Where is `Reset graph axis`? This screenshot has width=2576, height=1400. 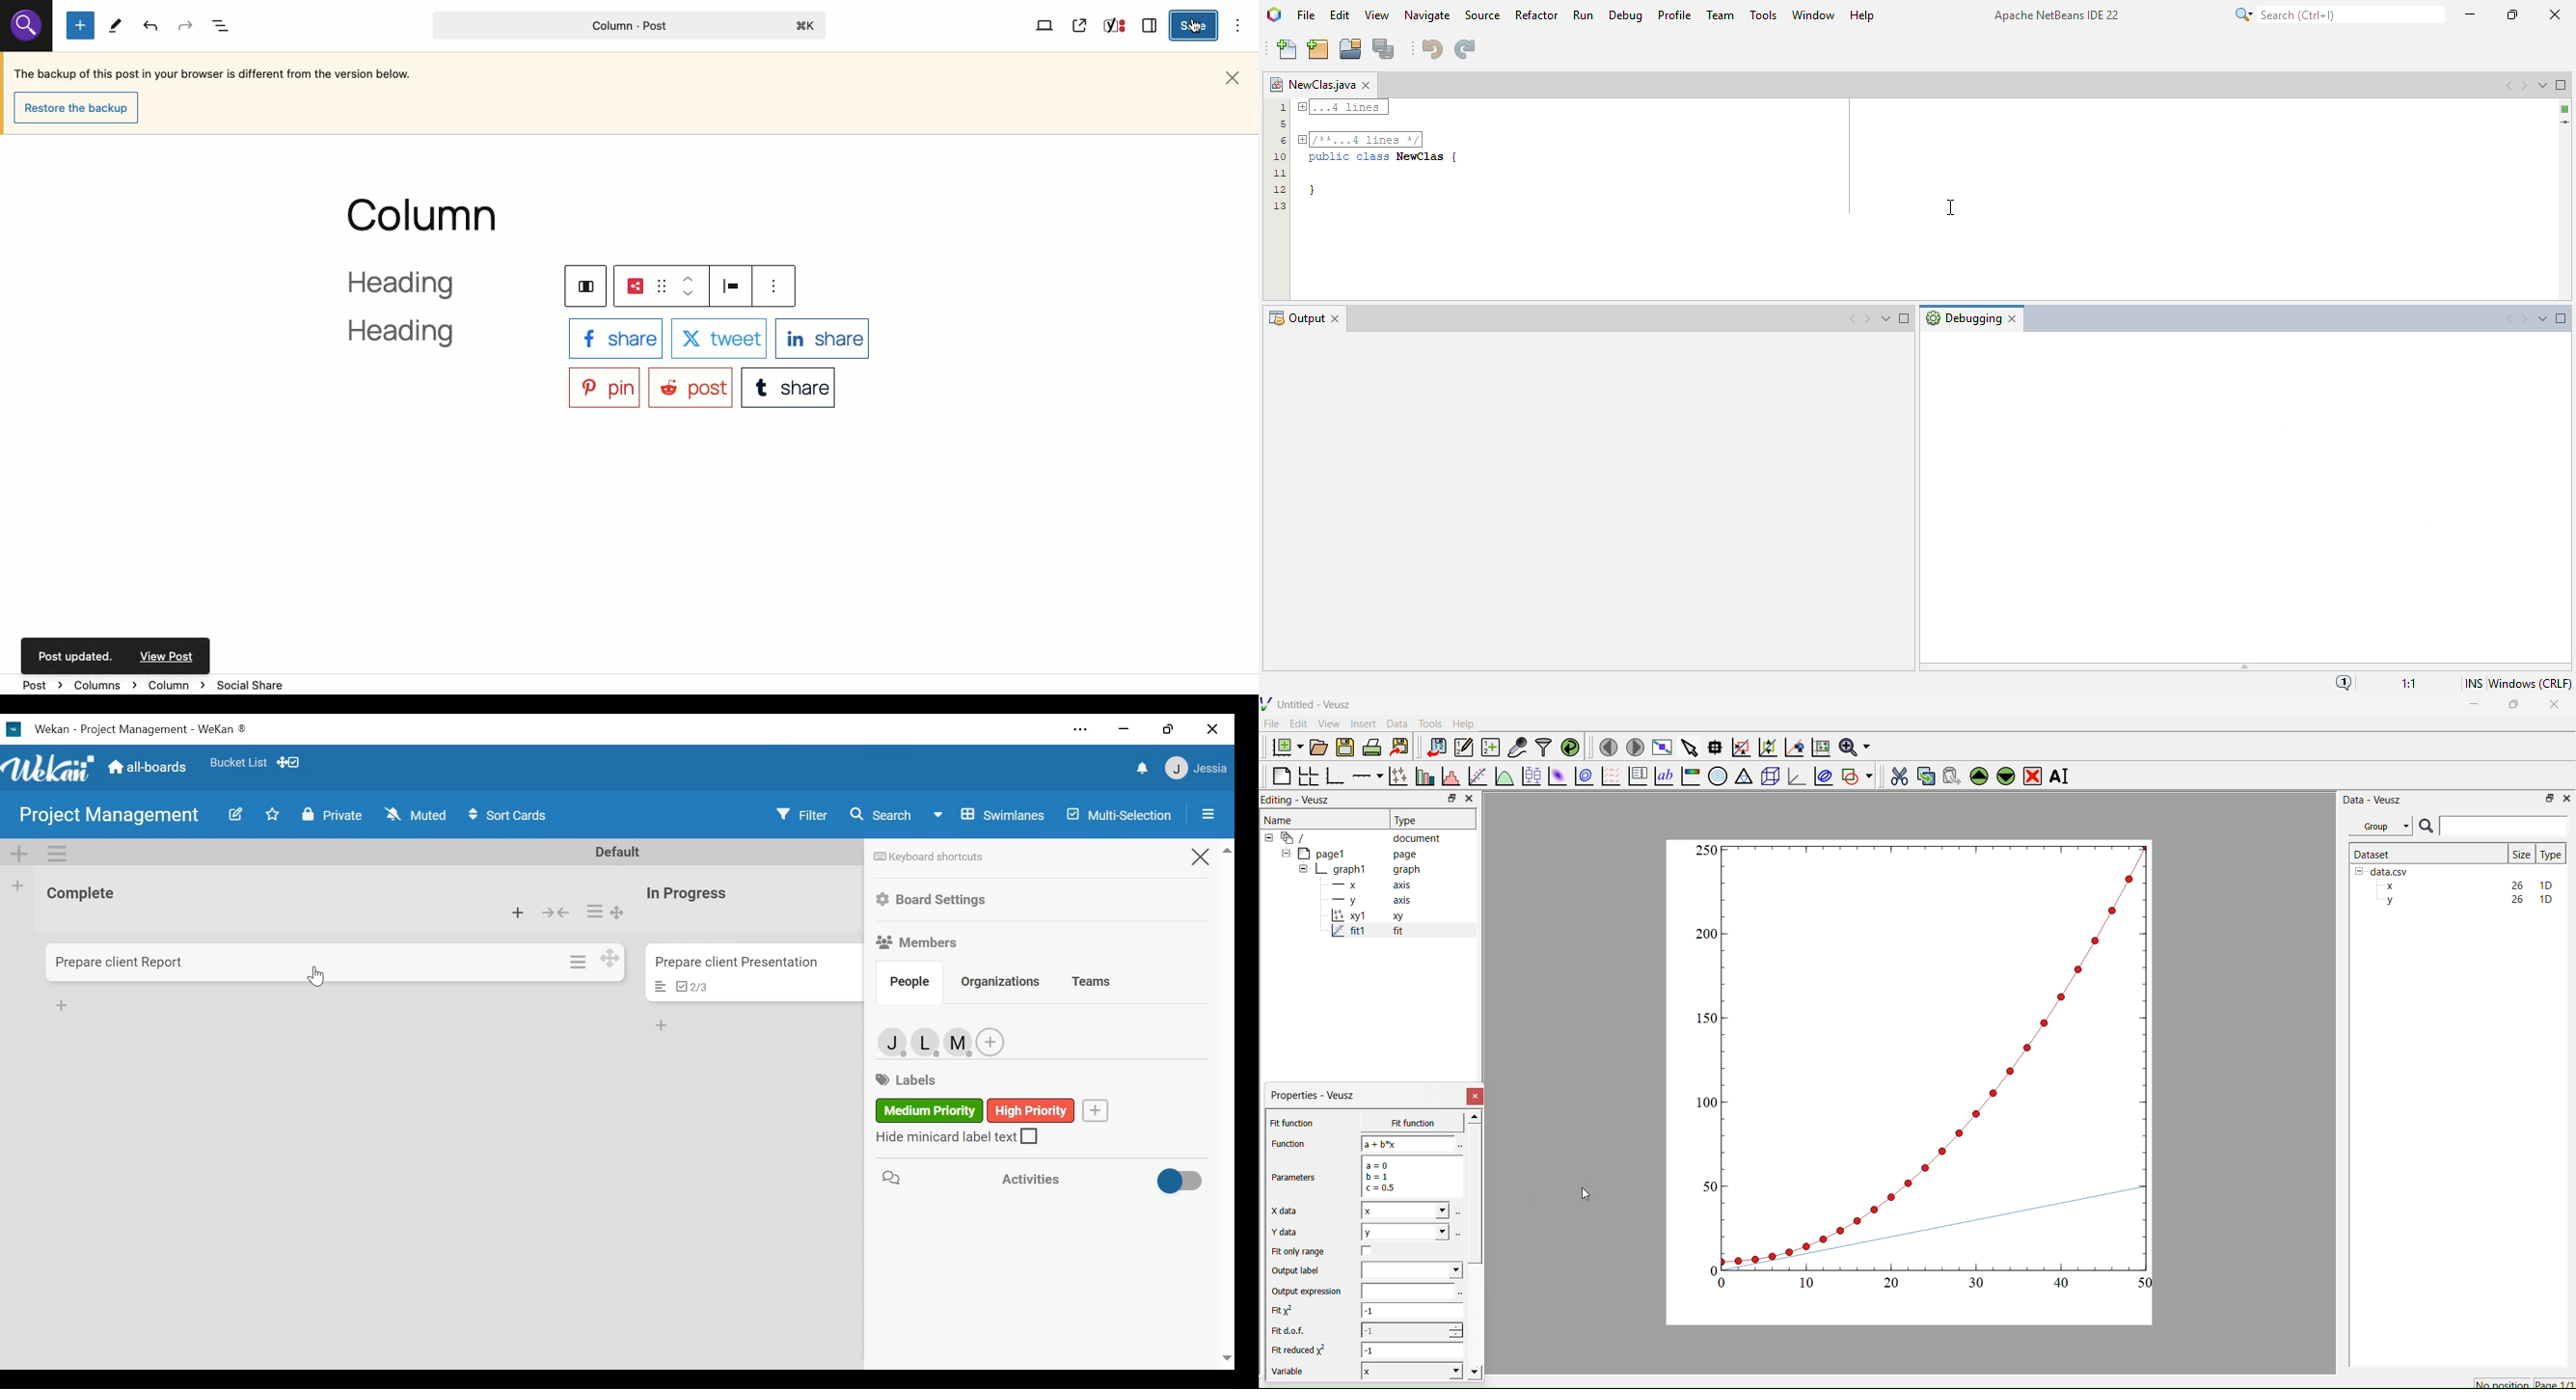
Reset graph axis is located at coordinates (1819, 747).